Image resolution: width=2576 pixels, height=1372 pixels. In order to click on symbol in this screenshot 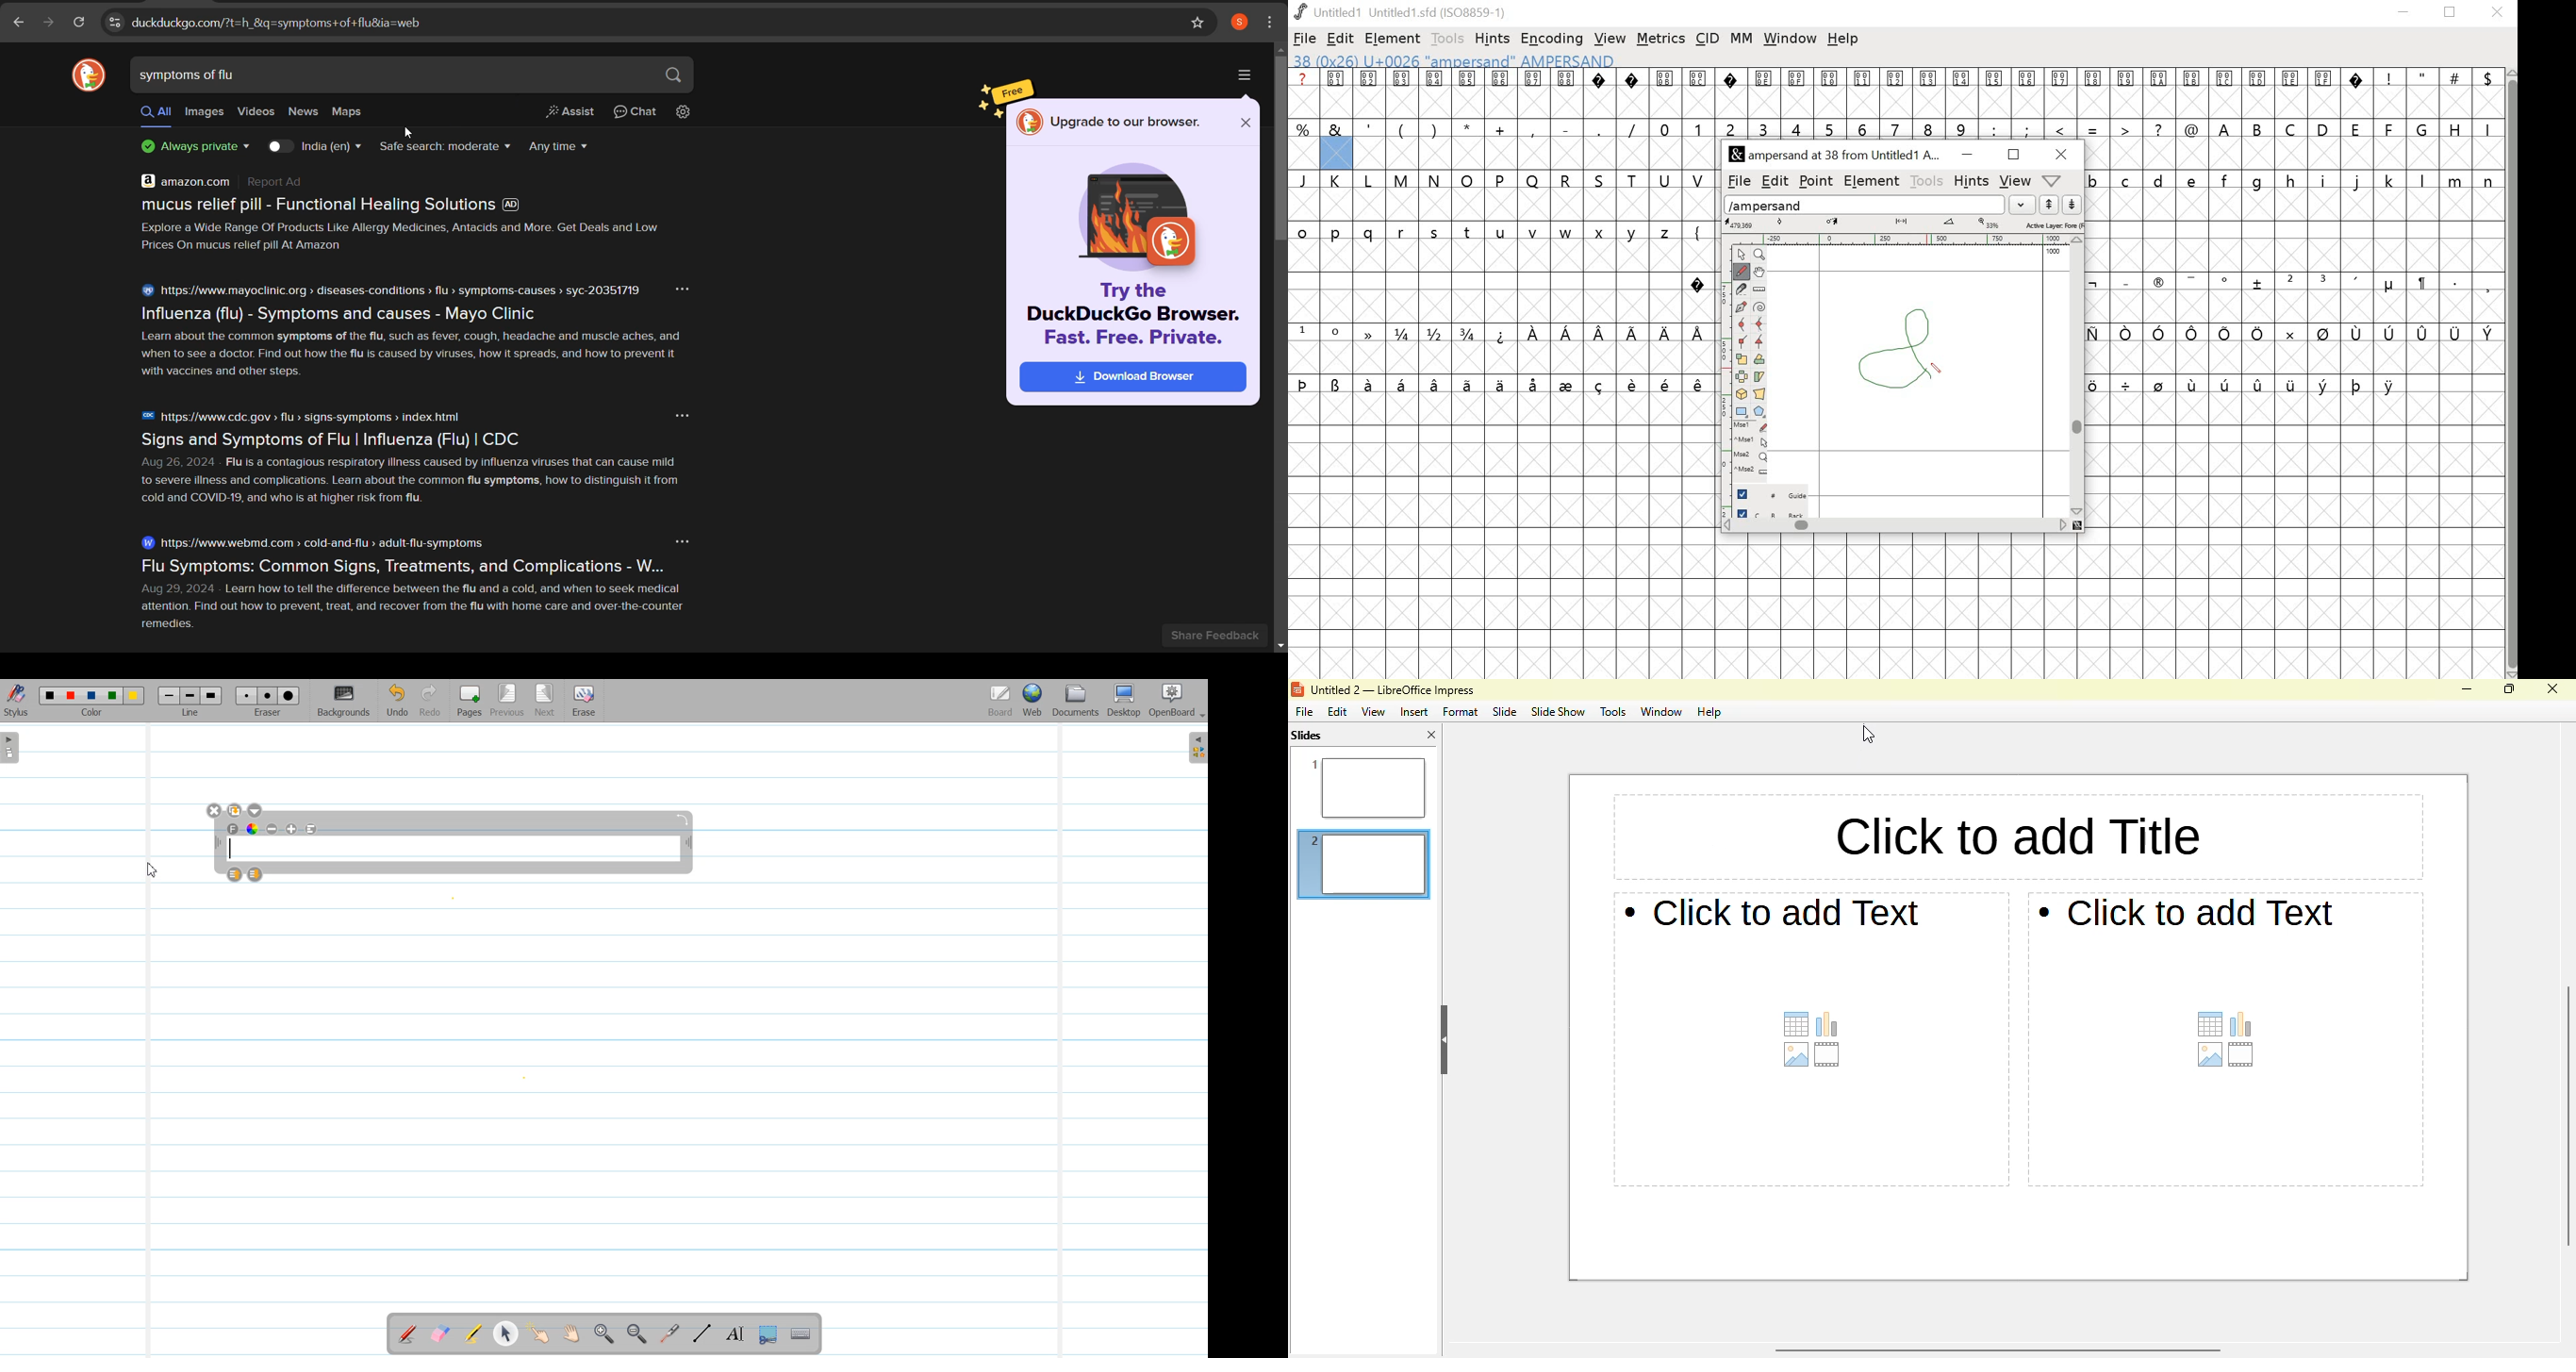, I will do `click(2488, 332)`.